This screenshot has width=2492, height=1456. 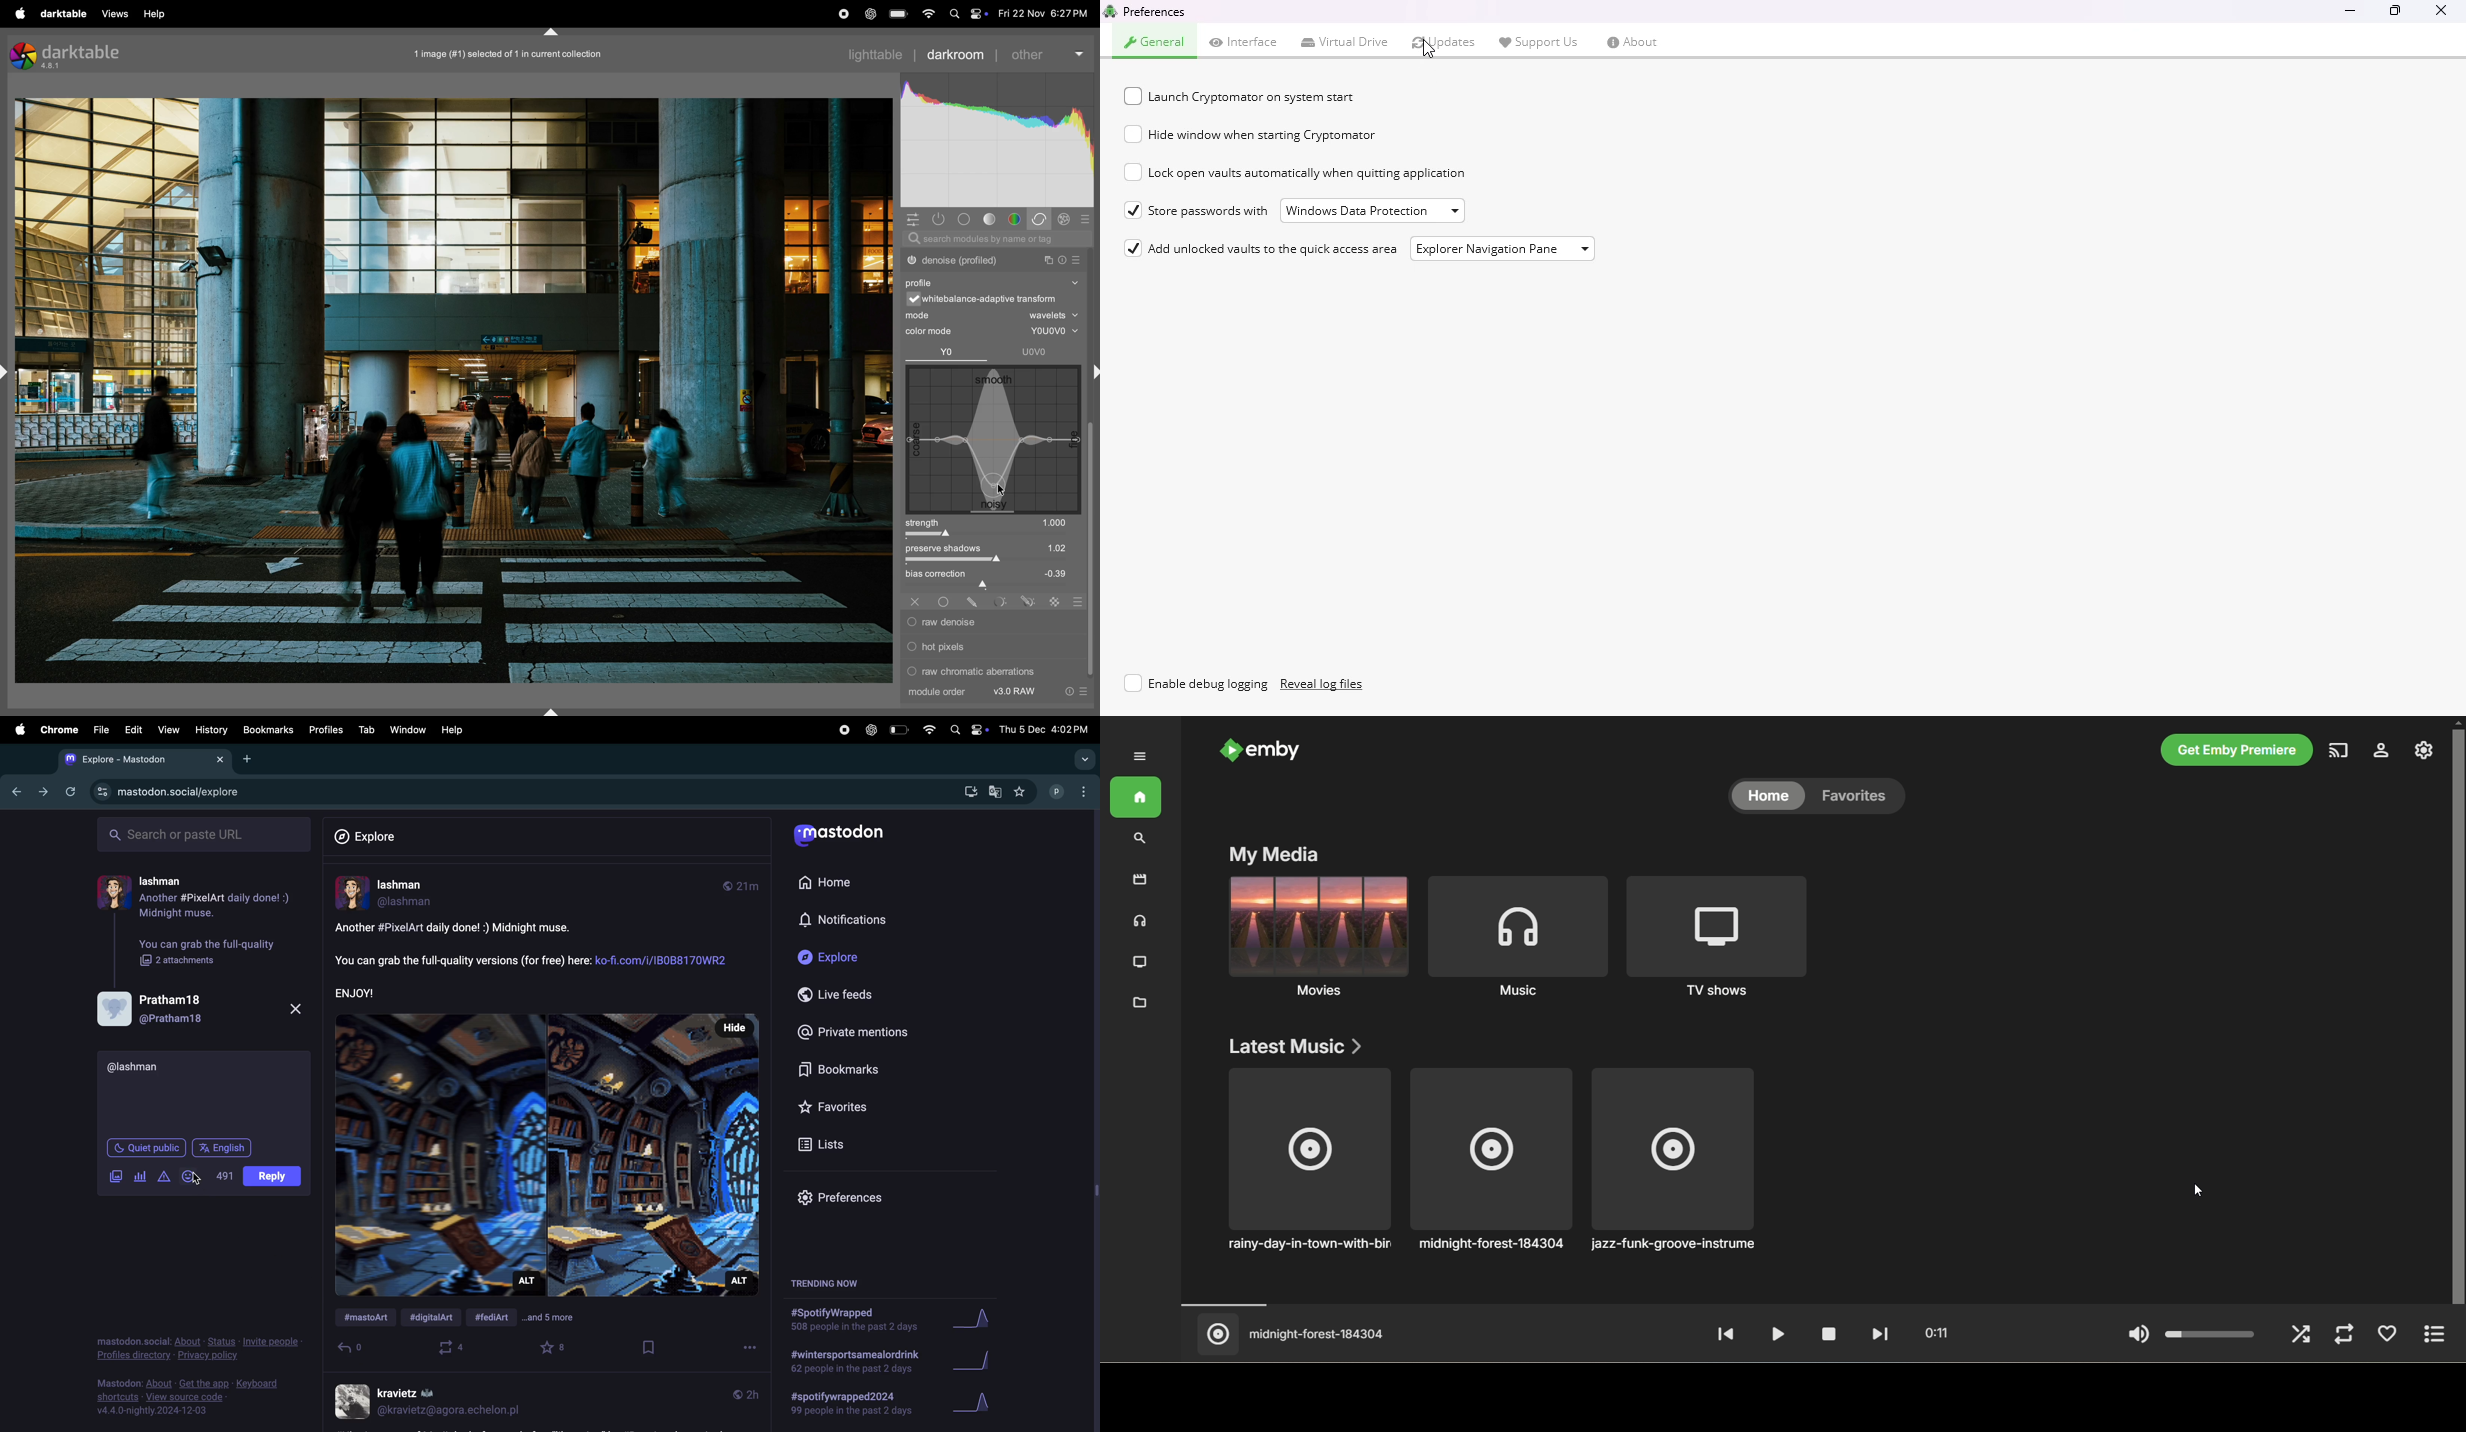 I want to click on reply, so click(x=352, y=1350).